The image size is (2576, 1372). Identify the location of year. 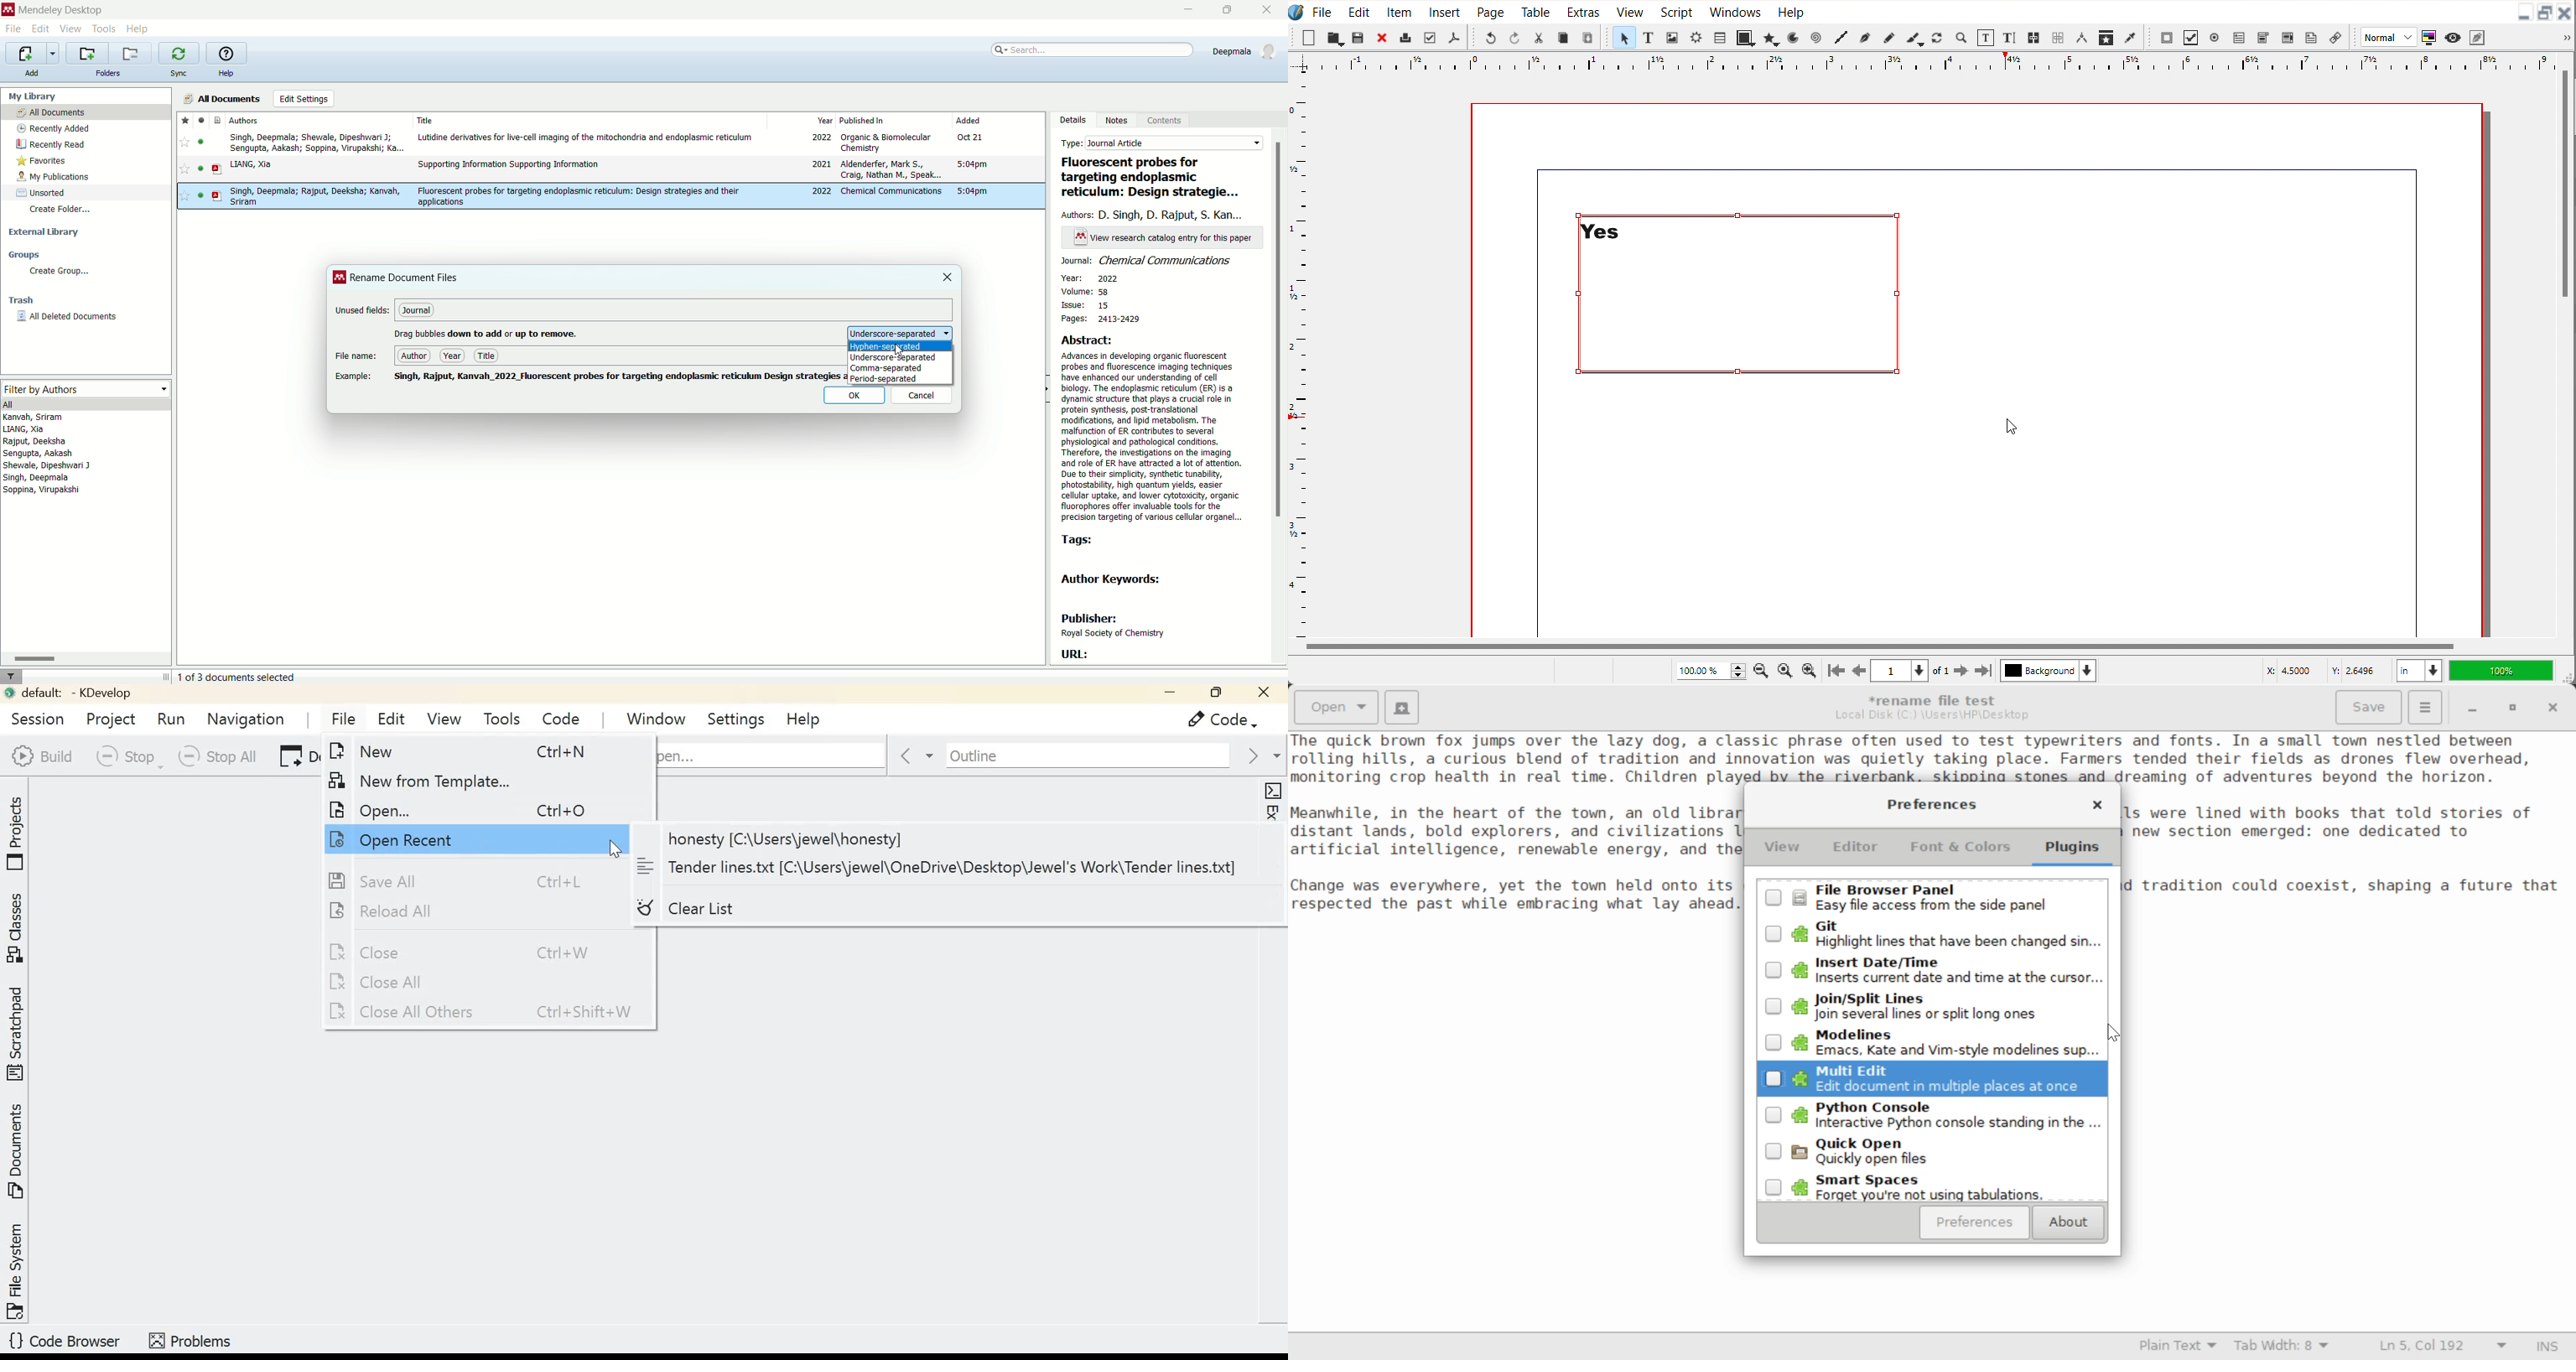
(453, 356).